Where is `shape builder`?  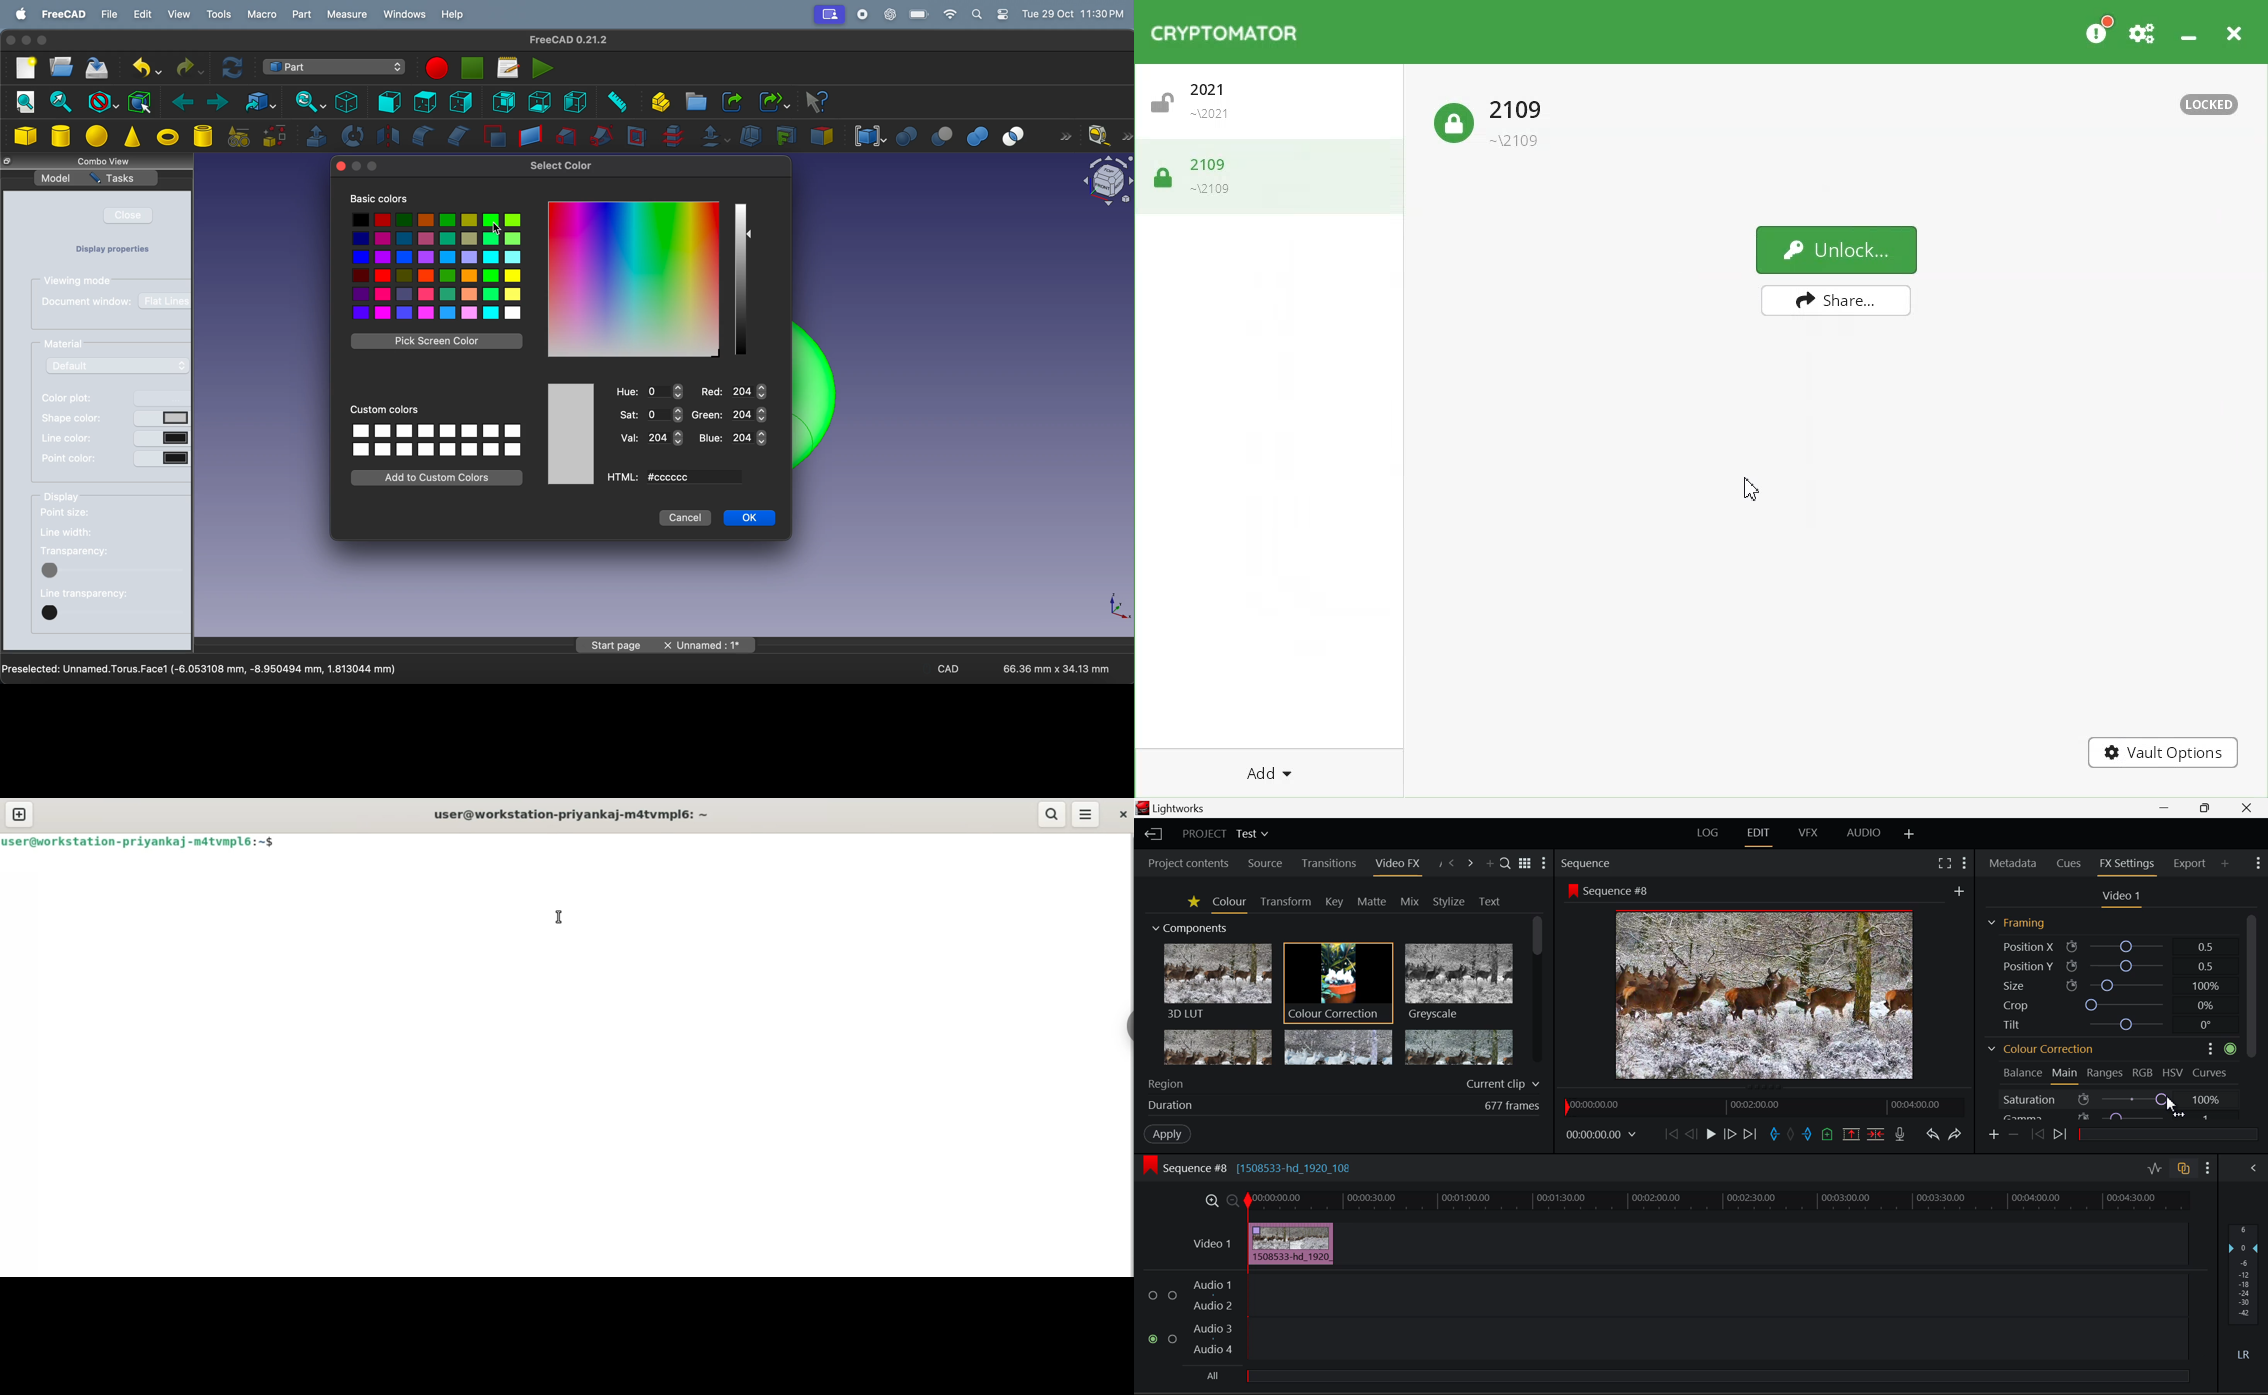 shape builder is located at coordinates (276, 137).